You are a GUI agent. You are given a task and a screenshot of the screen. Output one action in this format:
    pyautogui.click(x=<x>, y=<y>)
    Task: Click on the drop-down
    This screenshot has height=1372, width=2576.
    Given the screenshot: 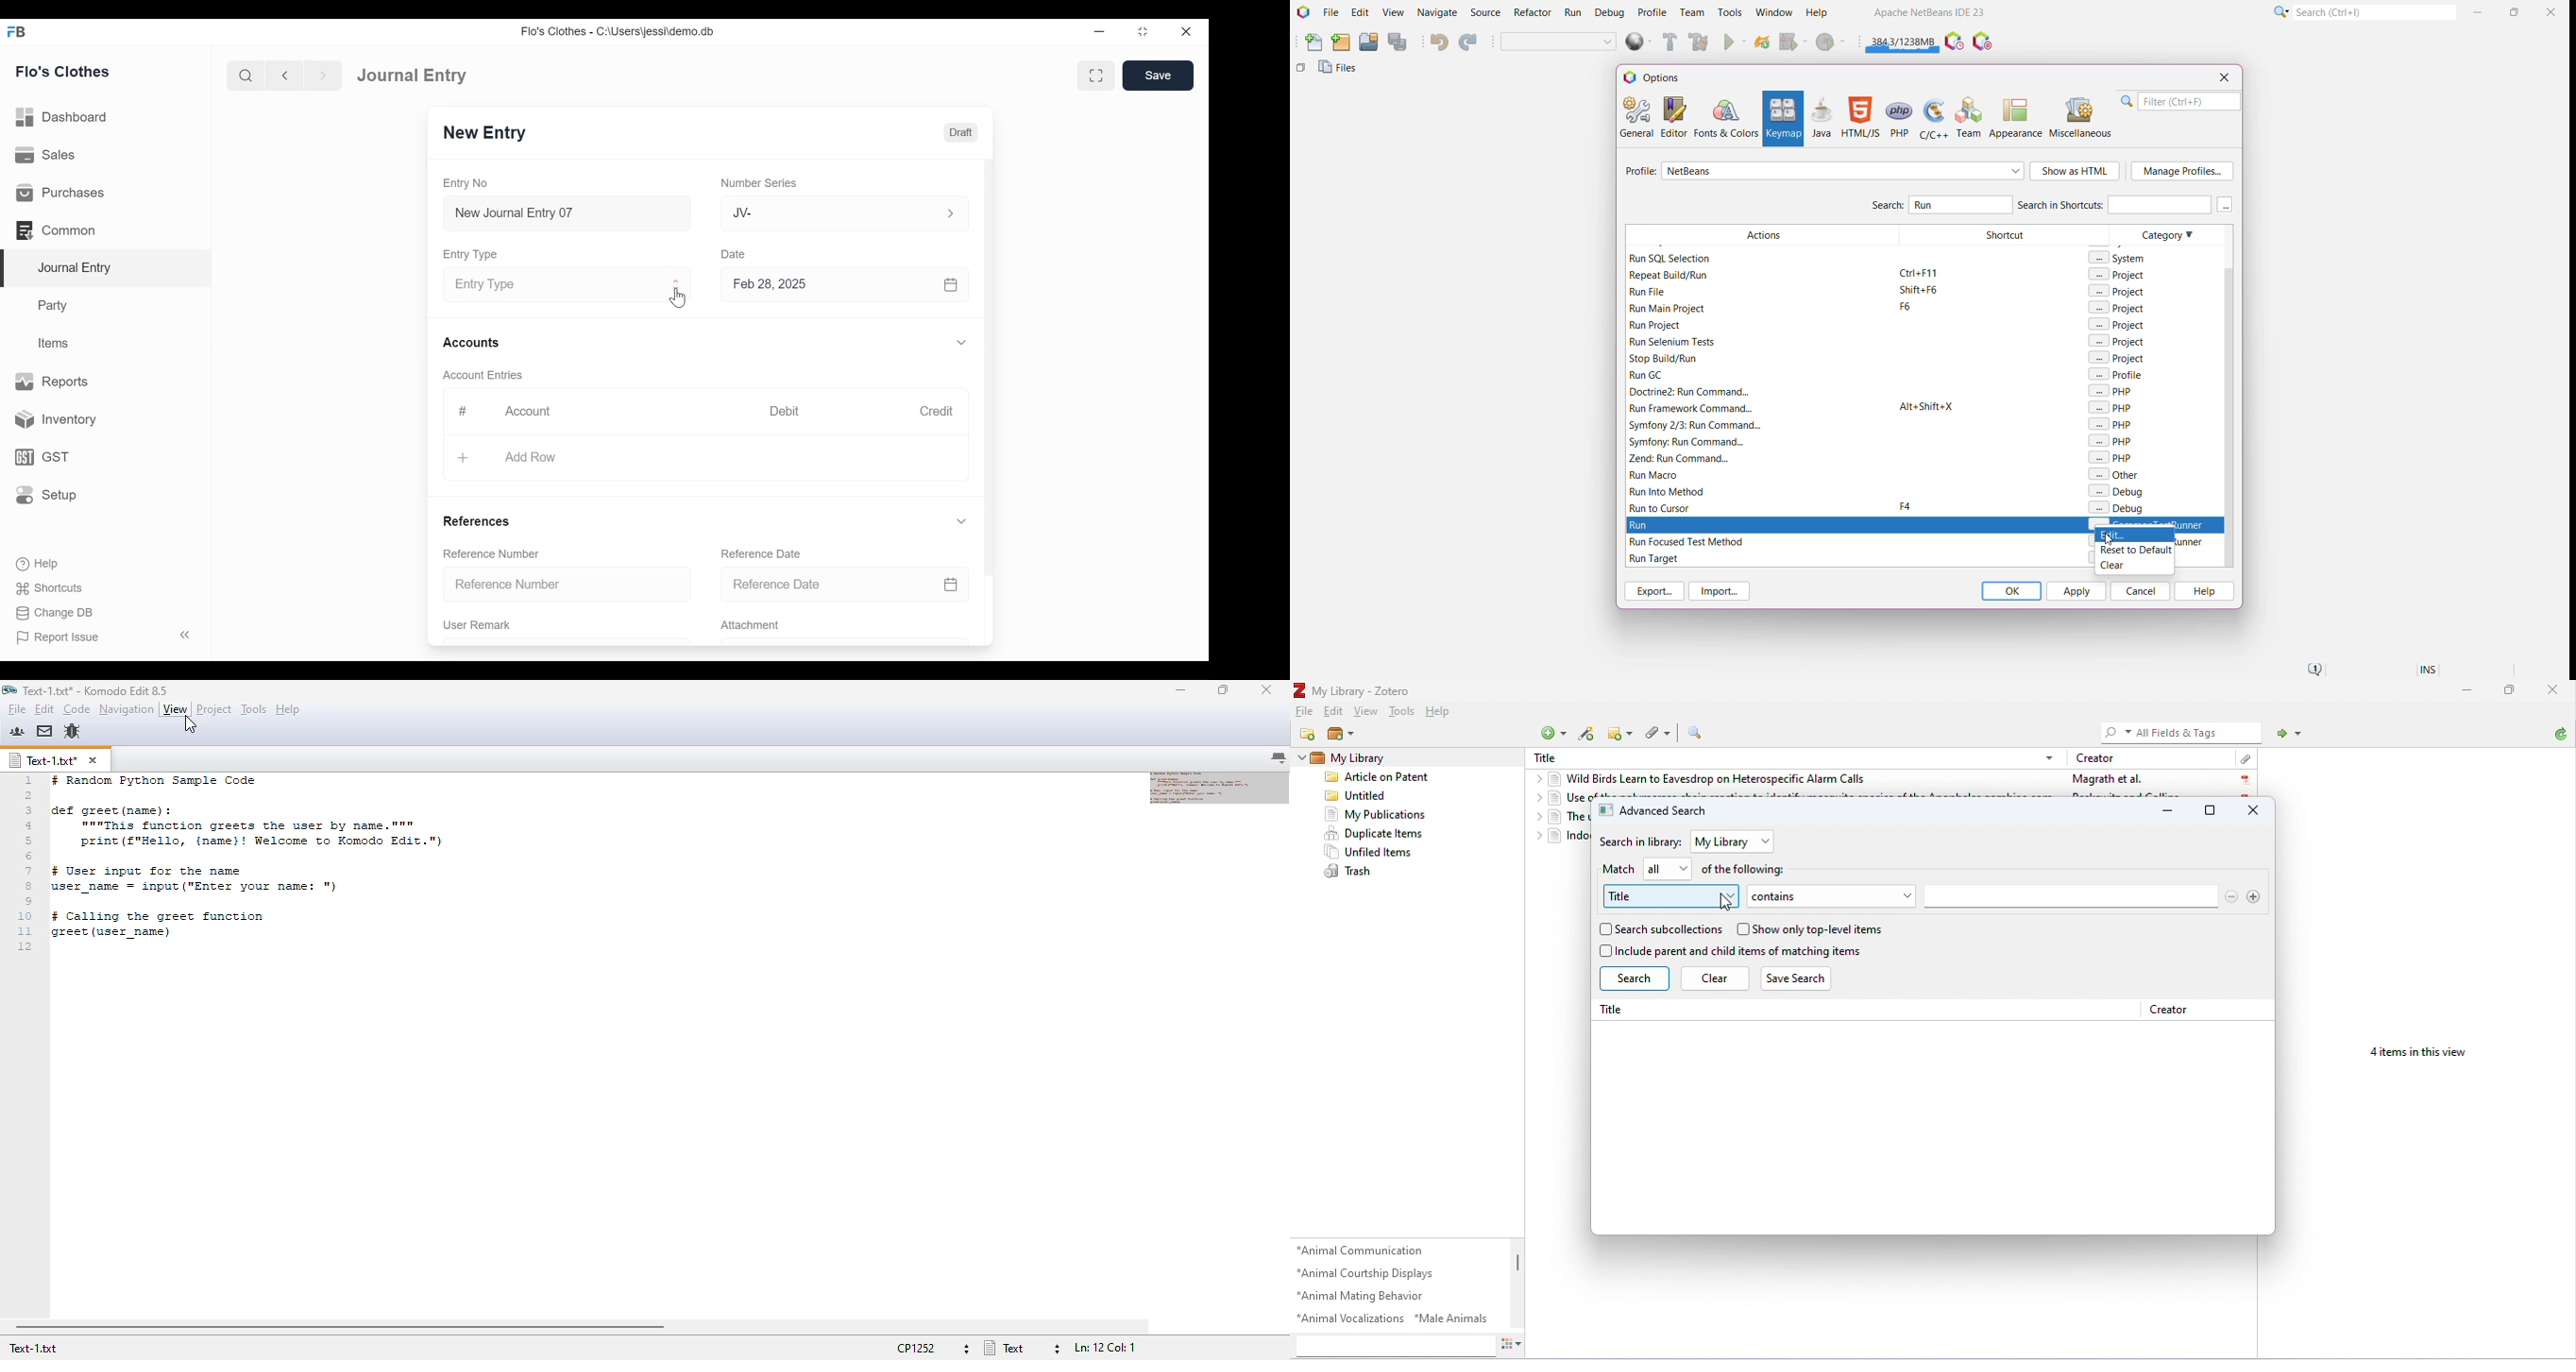 What is the action you would take?
    pyautogui.click(x=1764, y=842)
    